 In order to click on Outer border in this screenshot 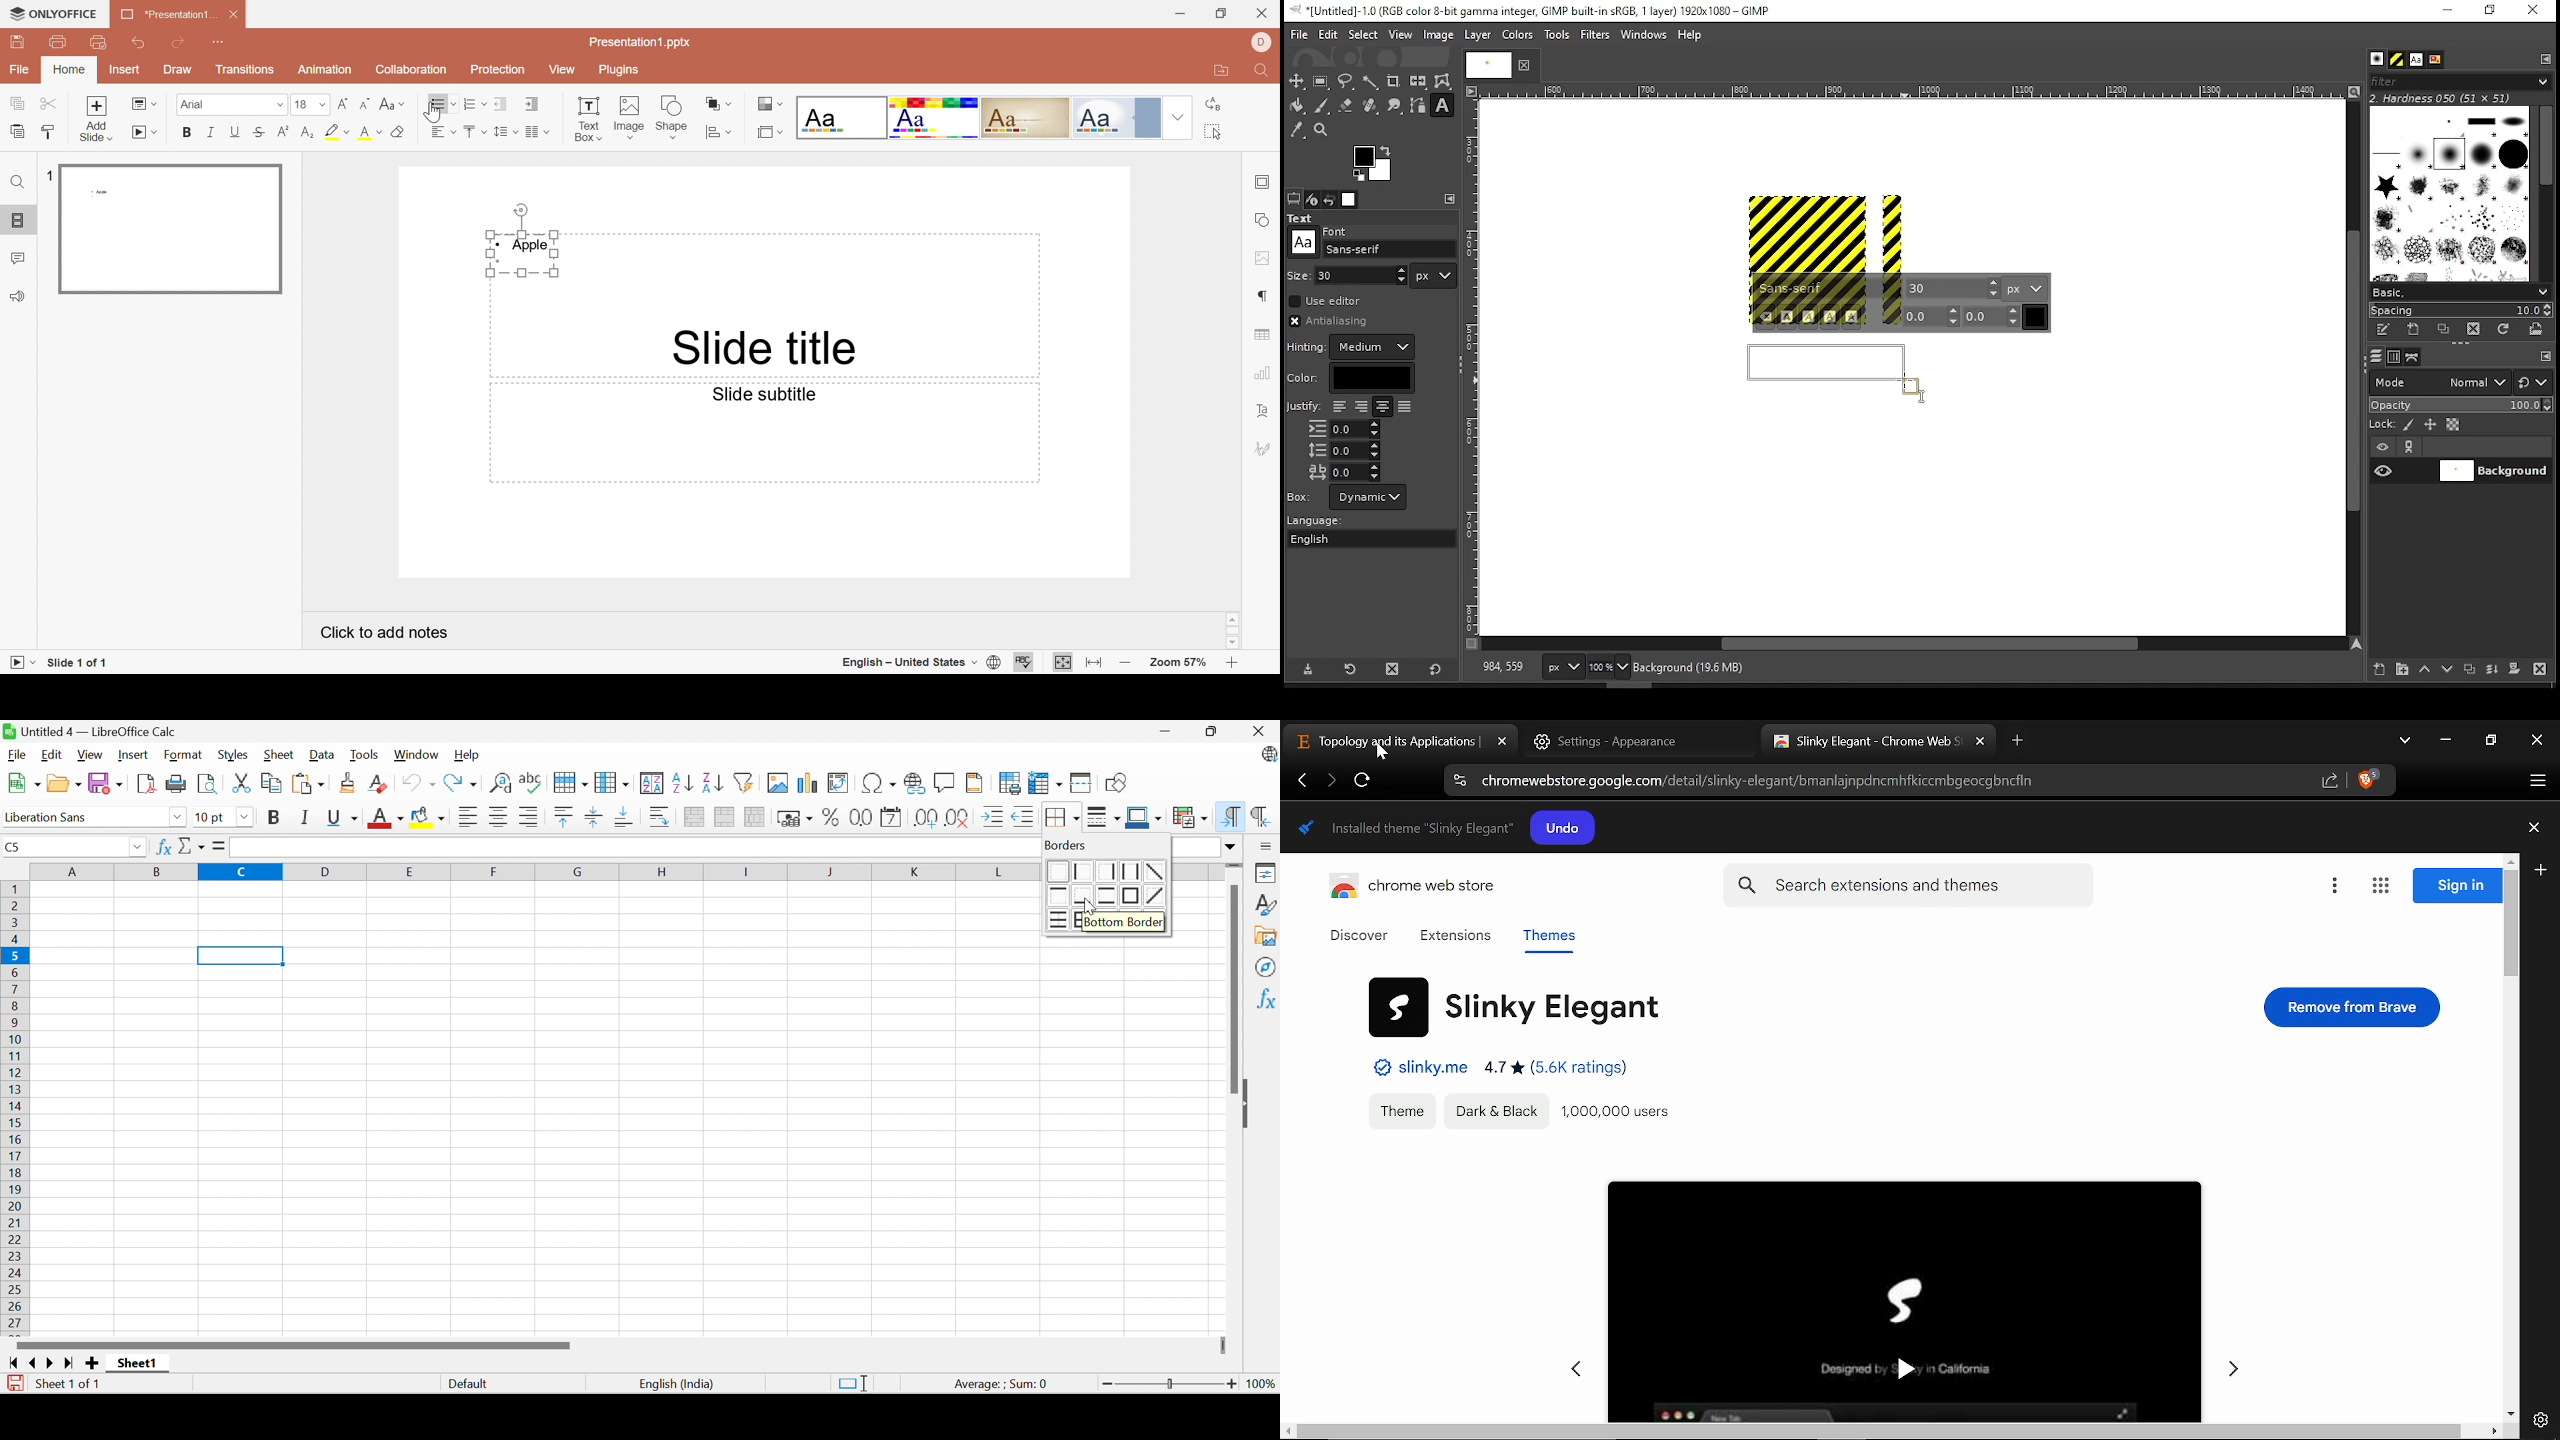, I will do `click(1132, 896)`.